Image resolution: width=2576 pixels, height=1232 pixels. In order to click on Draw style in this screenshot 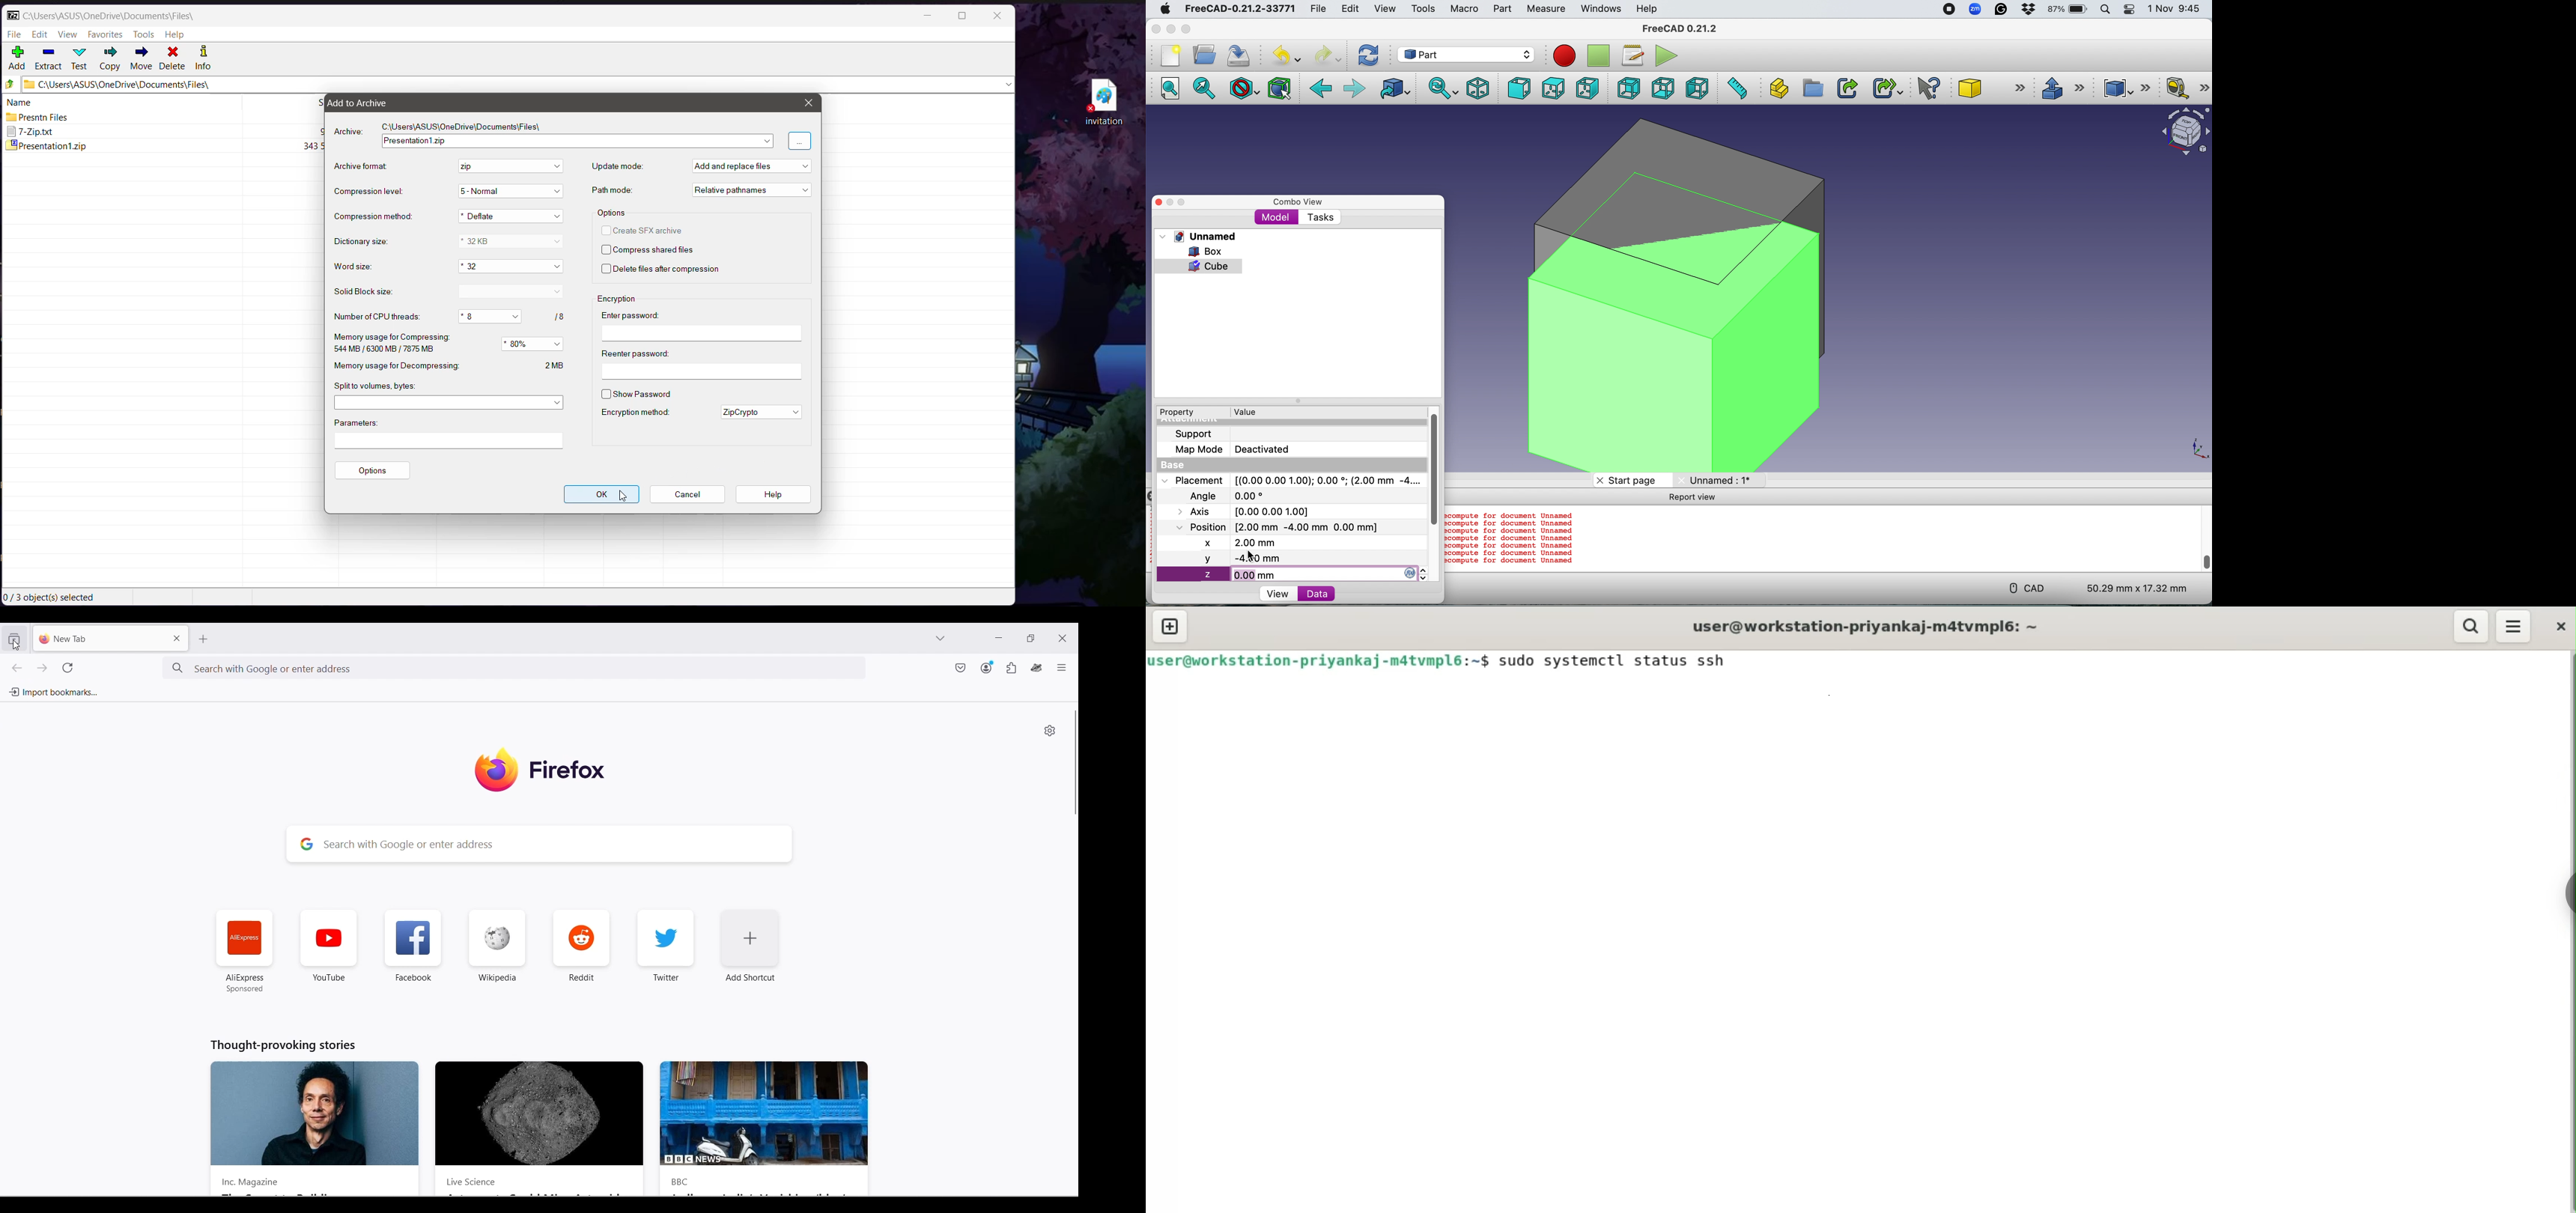, I will do `click(1245, 88)`.